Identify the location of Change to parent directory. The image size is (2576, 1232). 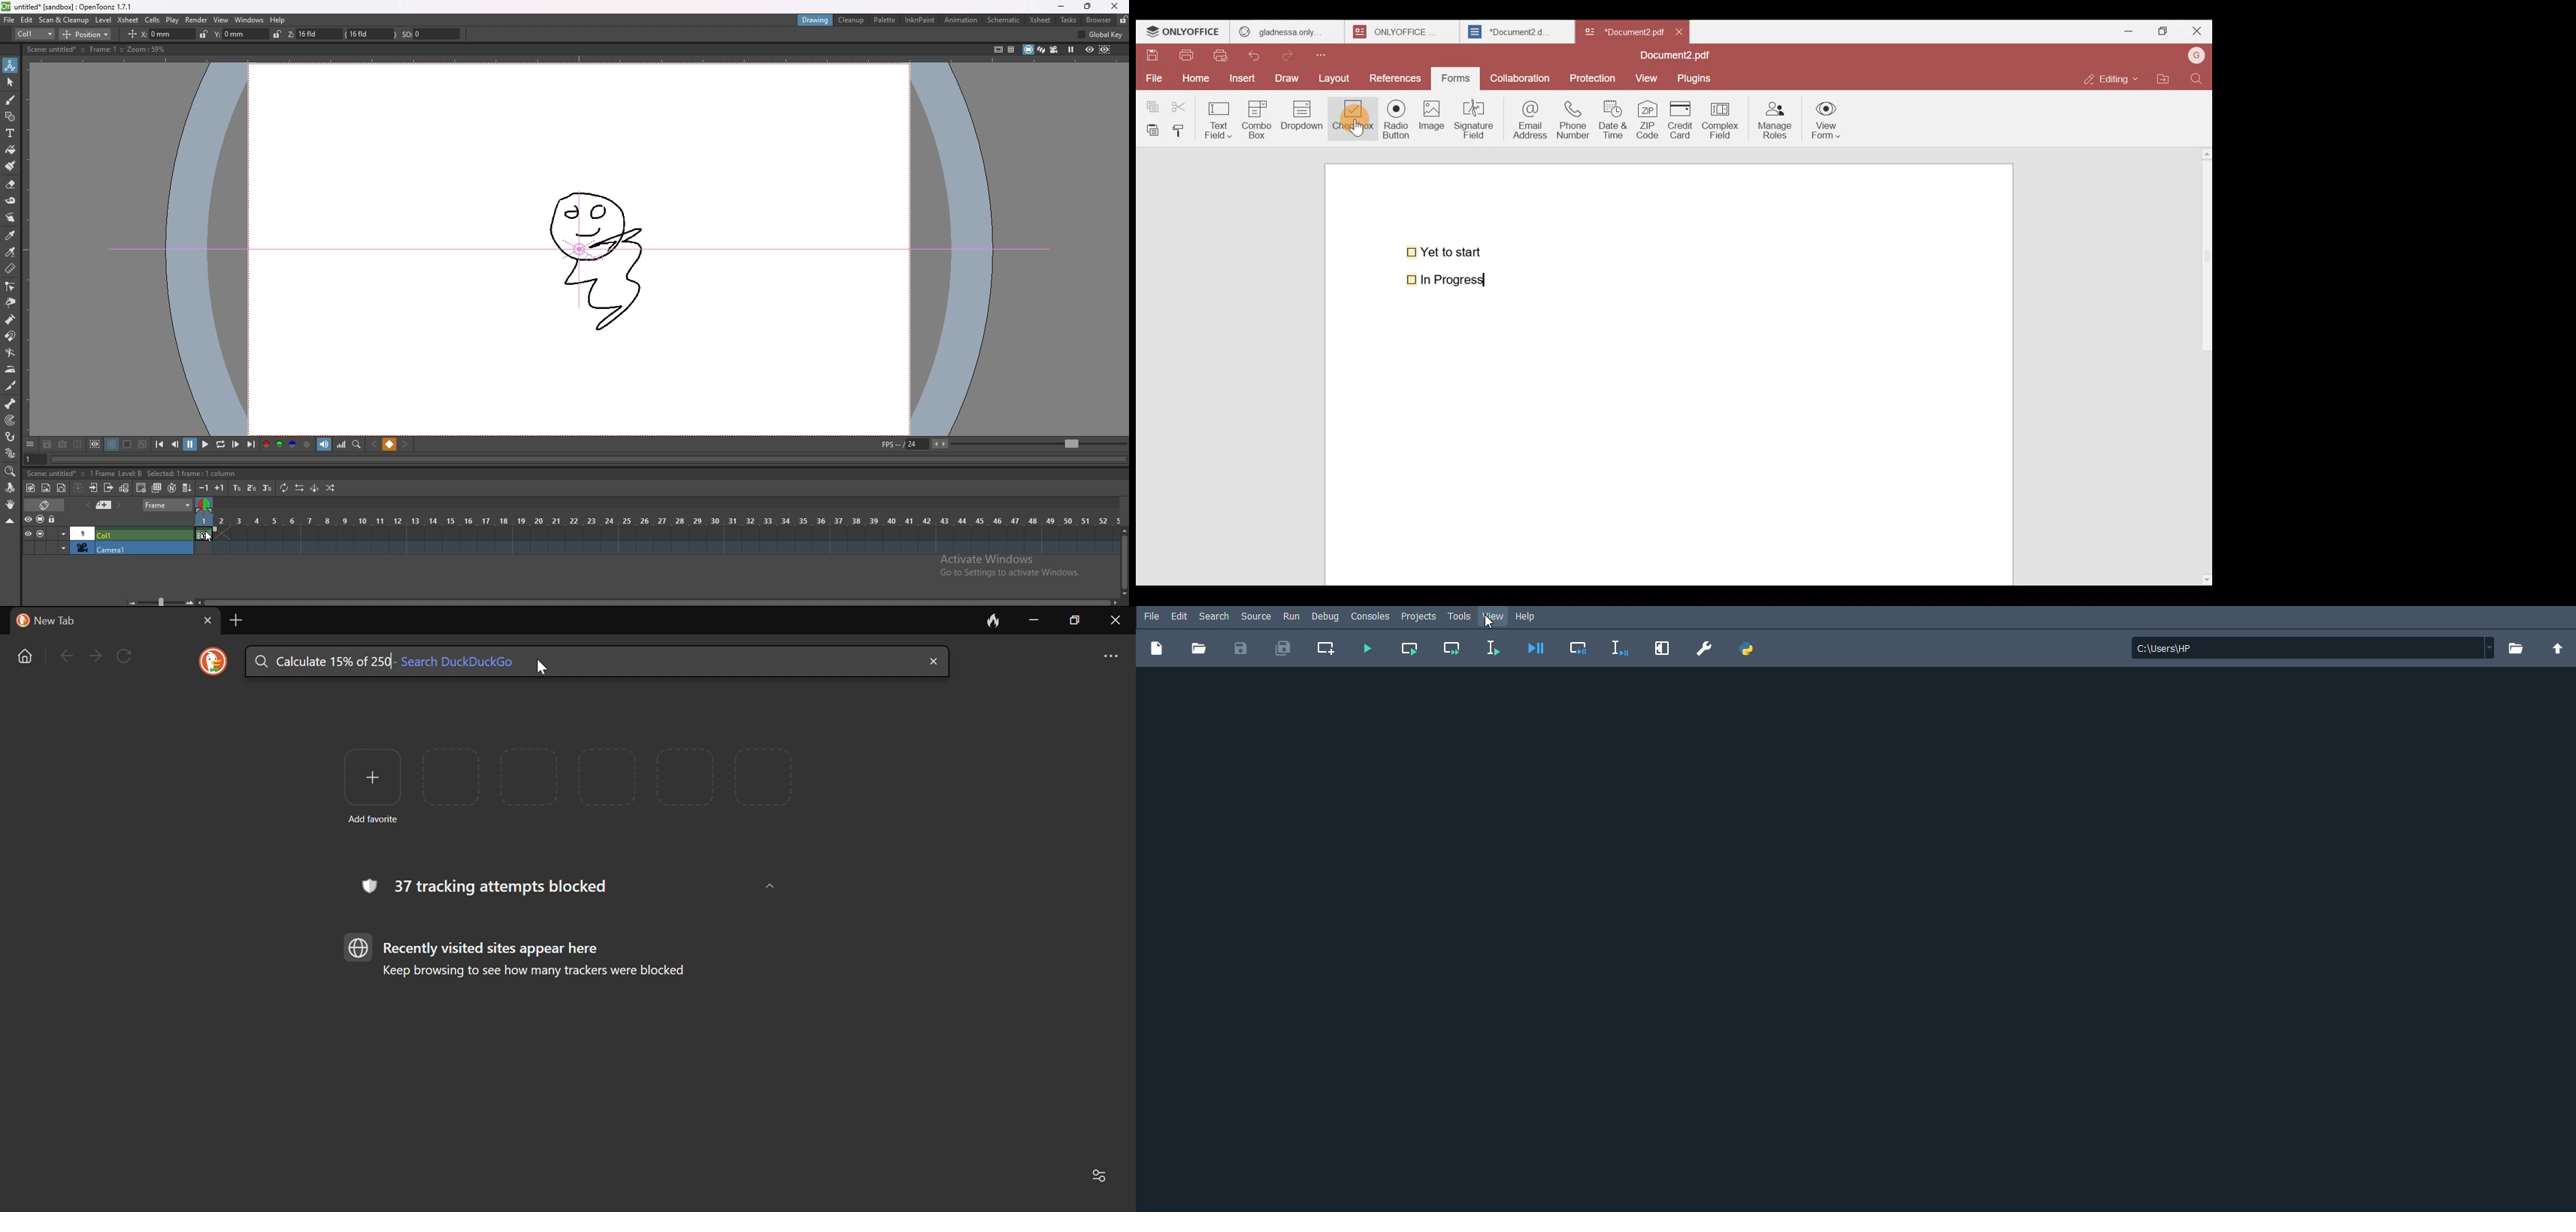
(2558, 649).